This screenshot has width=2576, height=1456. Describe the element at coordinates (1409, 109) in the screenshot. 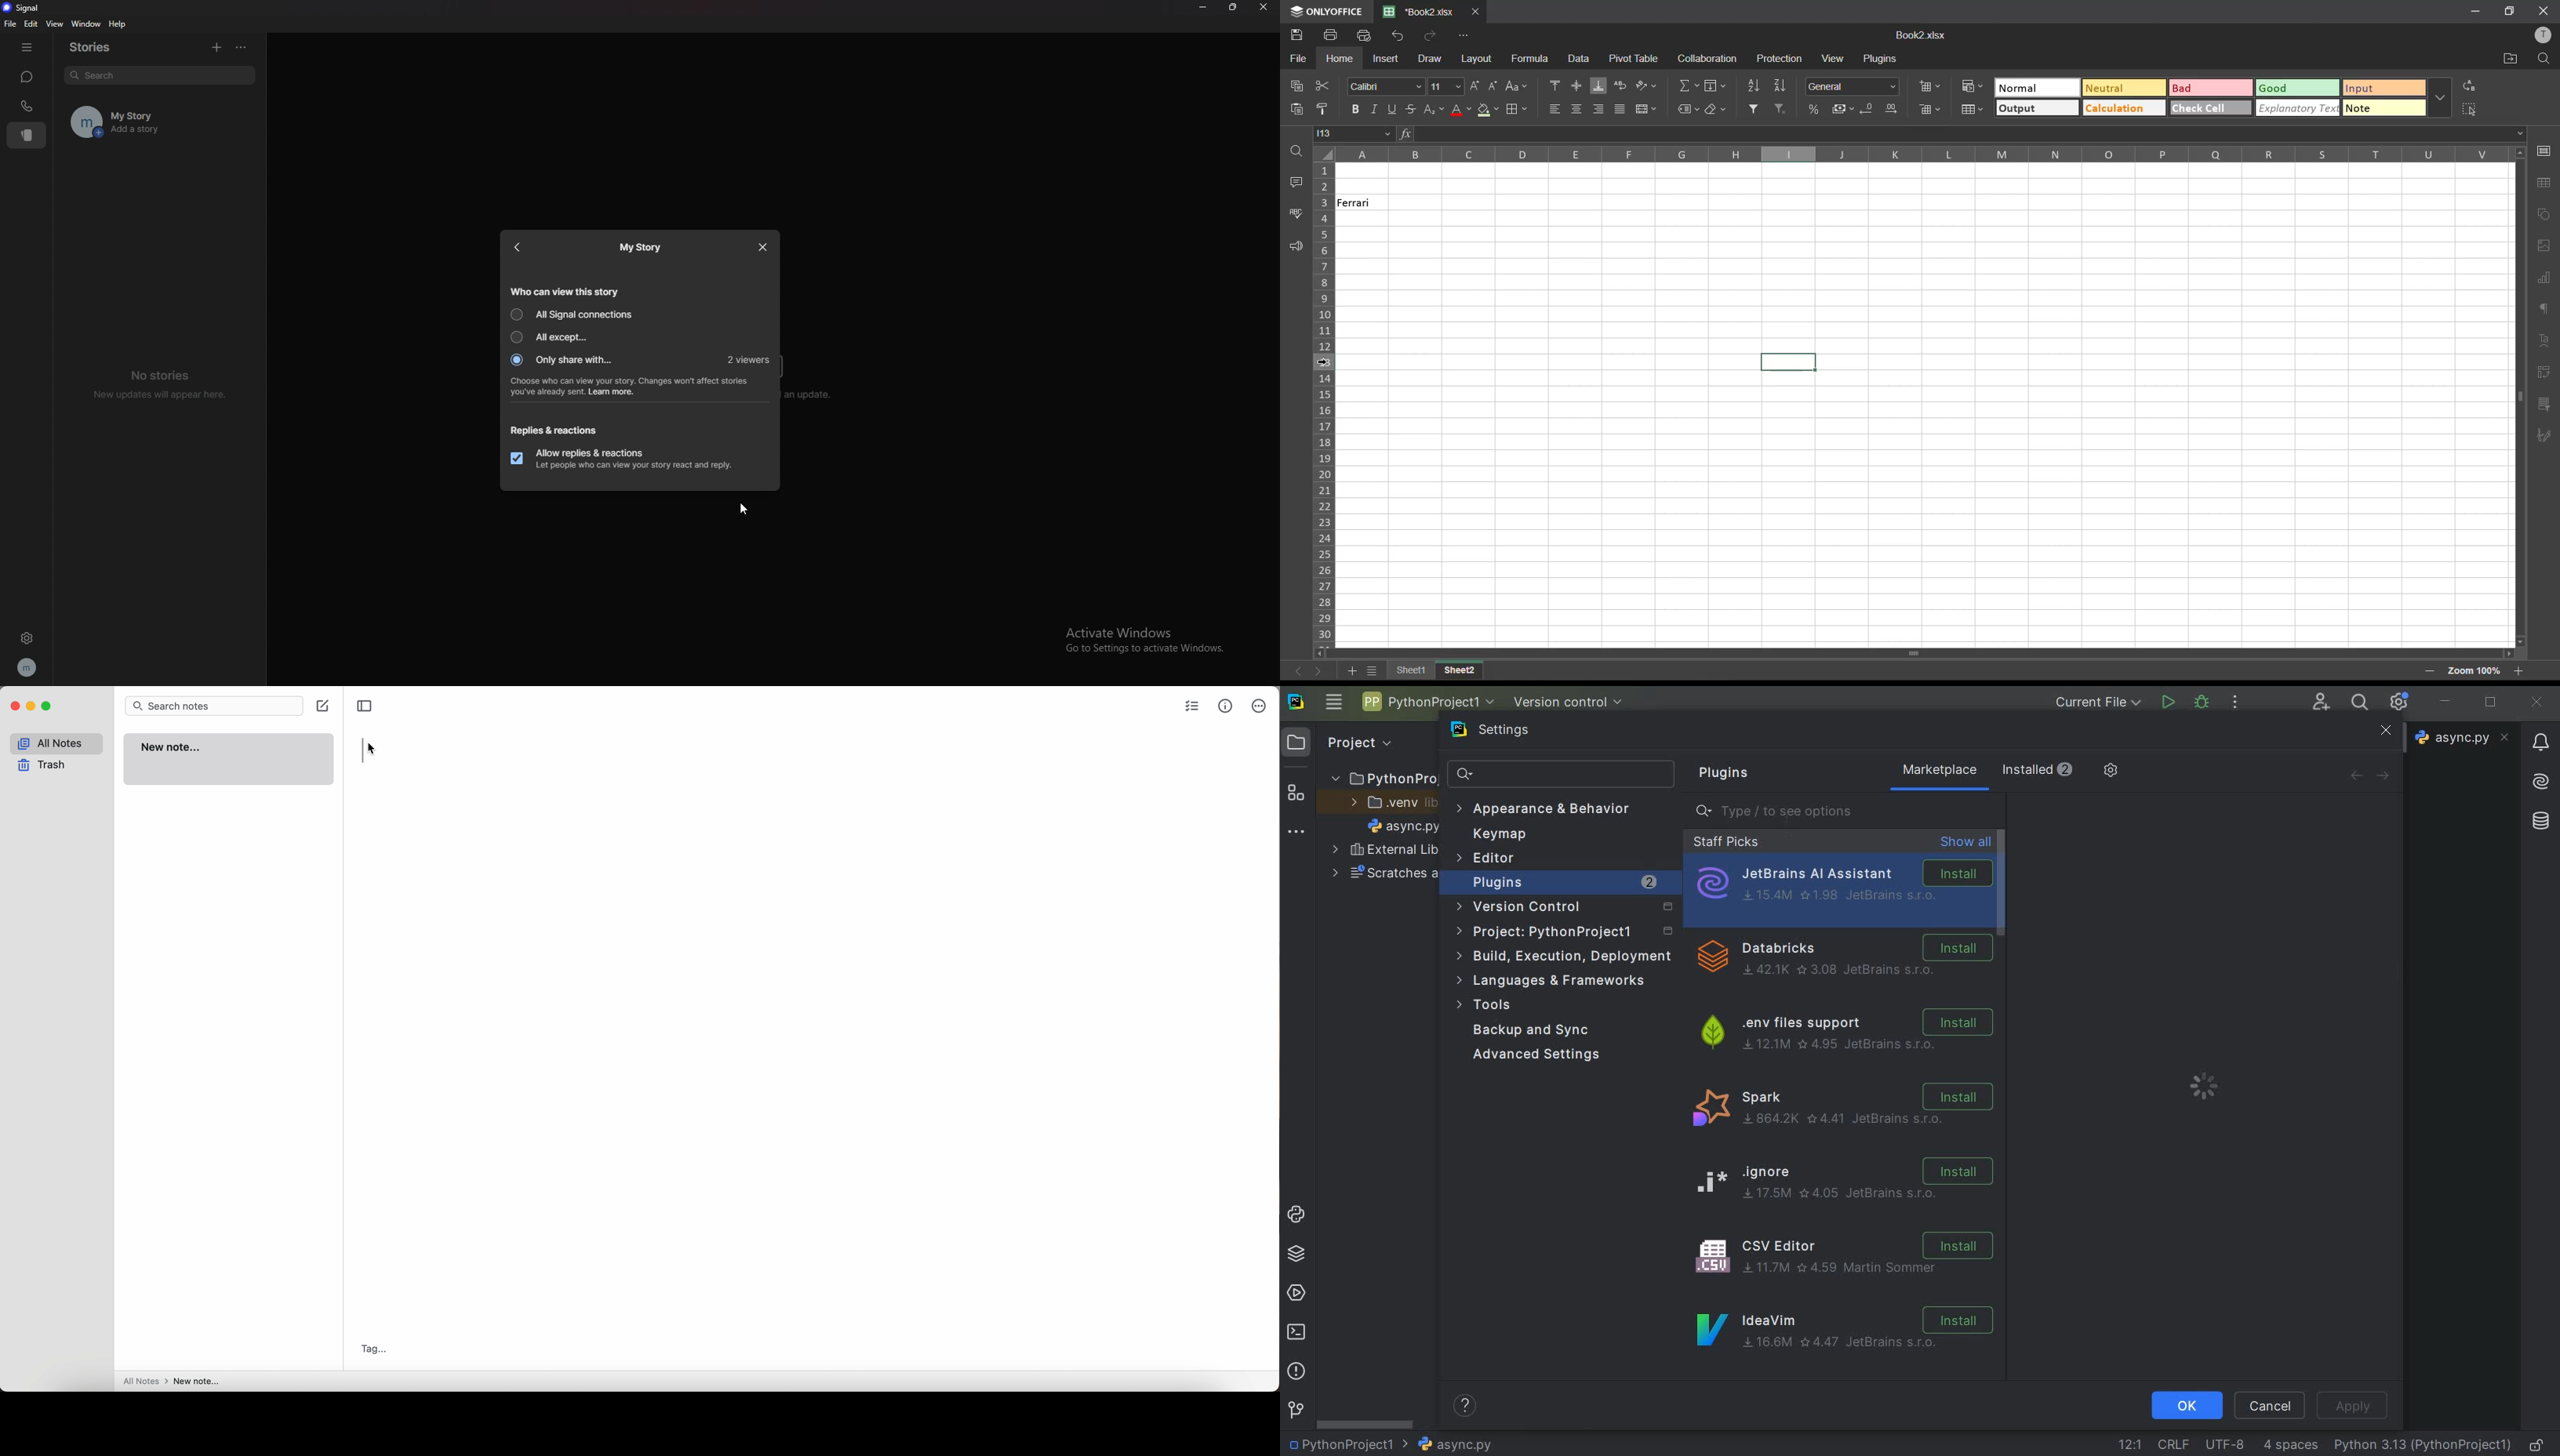

I see `strikethrough` at that location.